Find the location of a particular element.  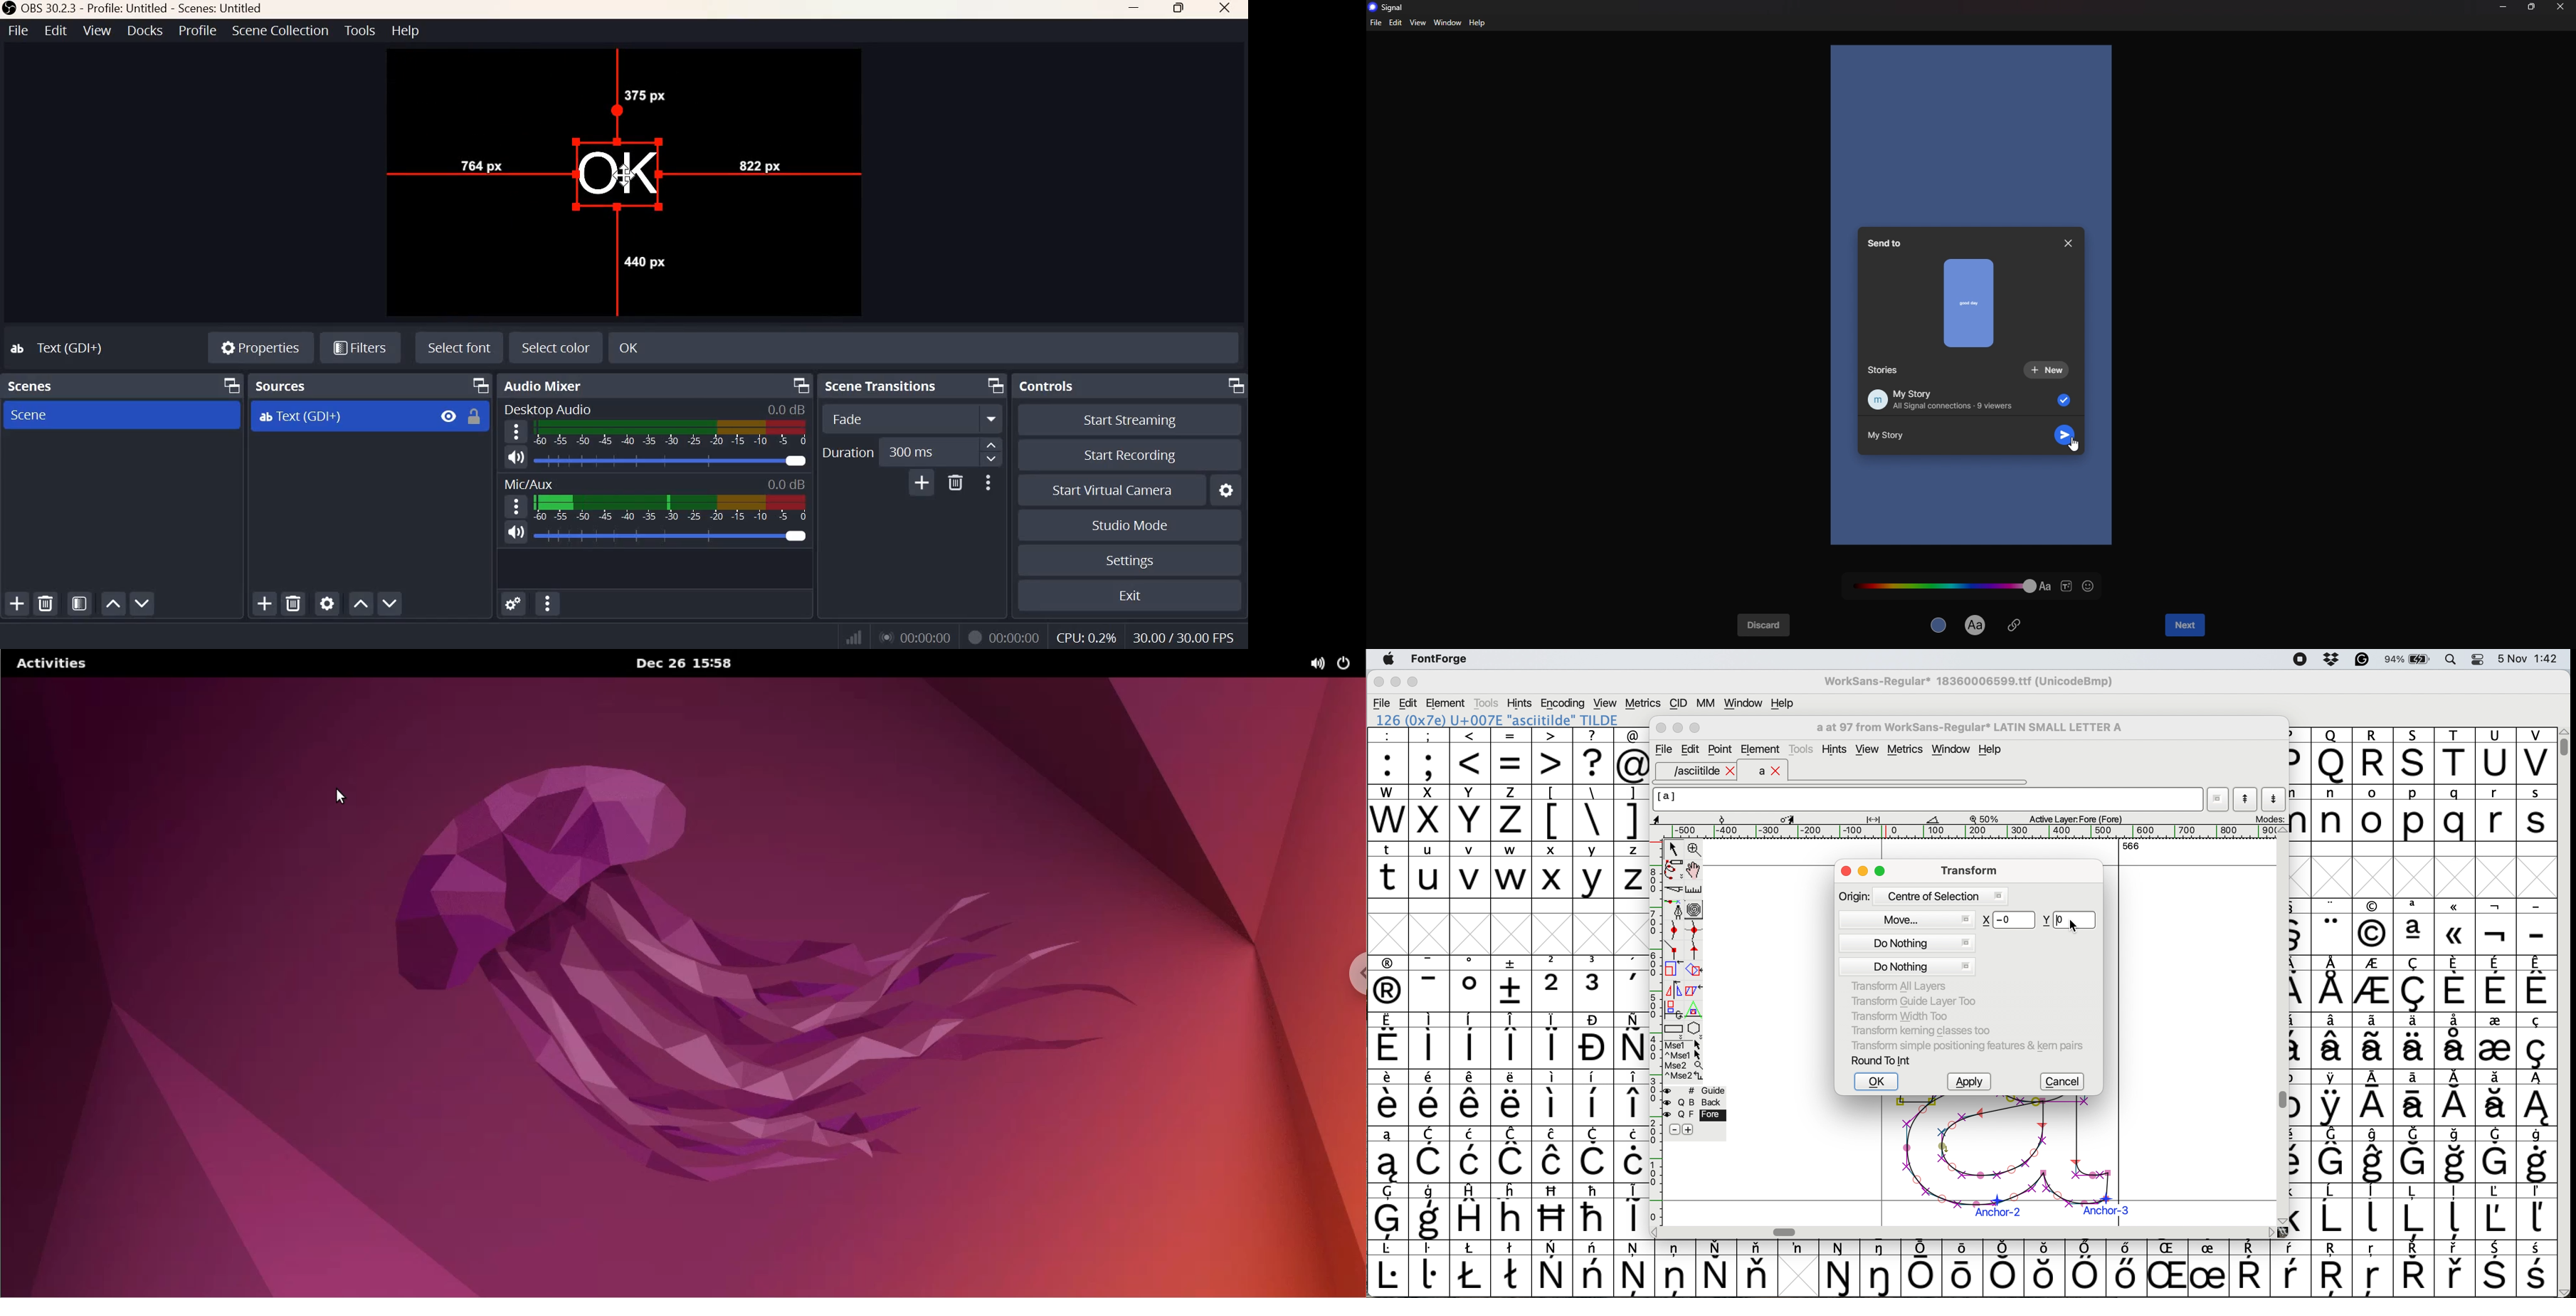

Lock Toggle is located at coordinates (474, 416).